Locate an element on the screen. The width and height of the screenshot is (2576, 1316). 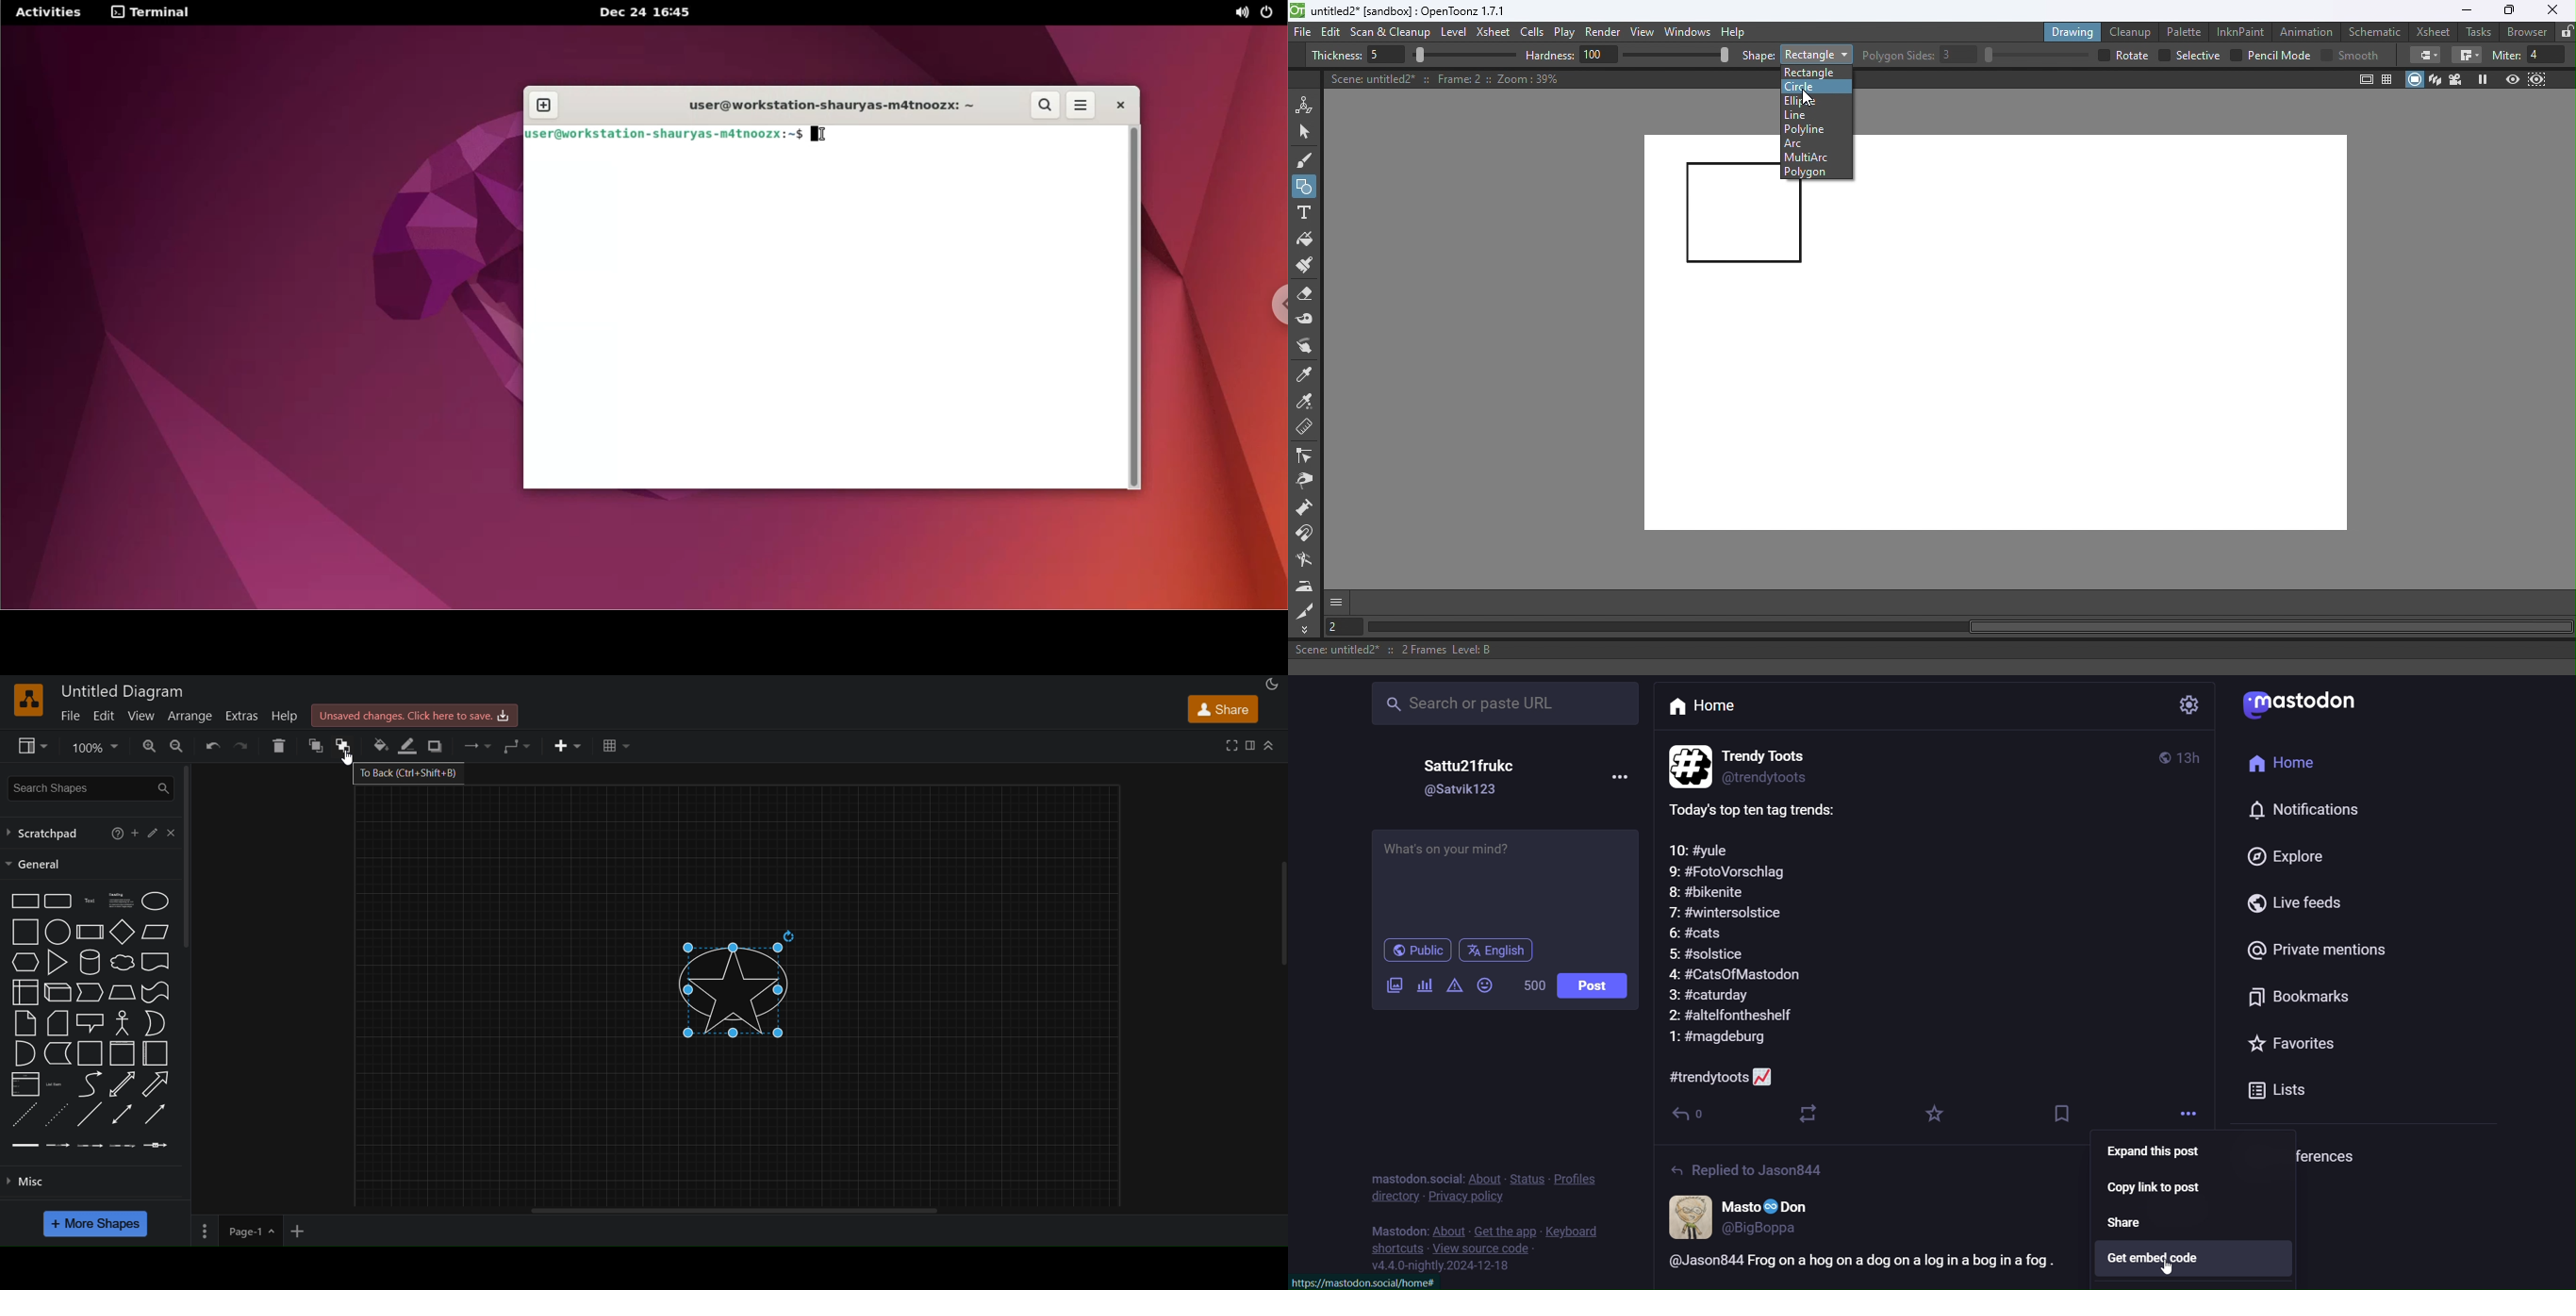
Arc is located at coordinates (1795, 143).